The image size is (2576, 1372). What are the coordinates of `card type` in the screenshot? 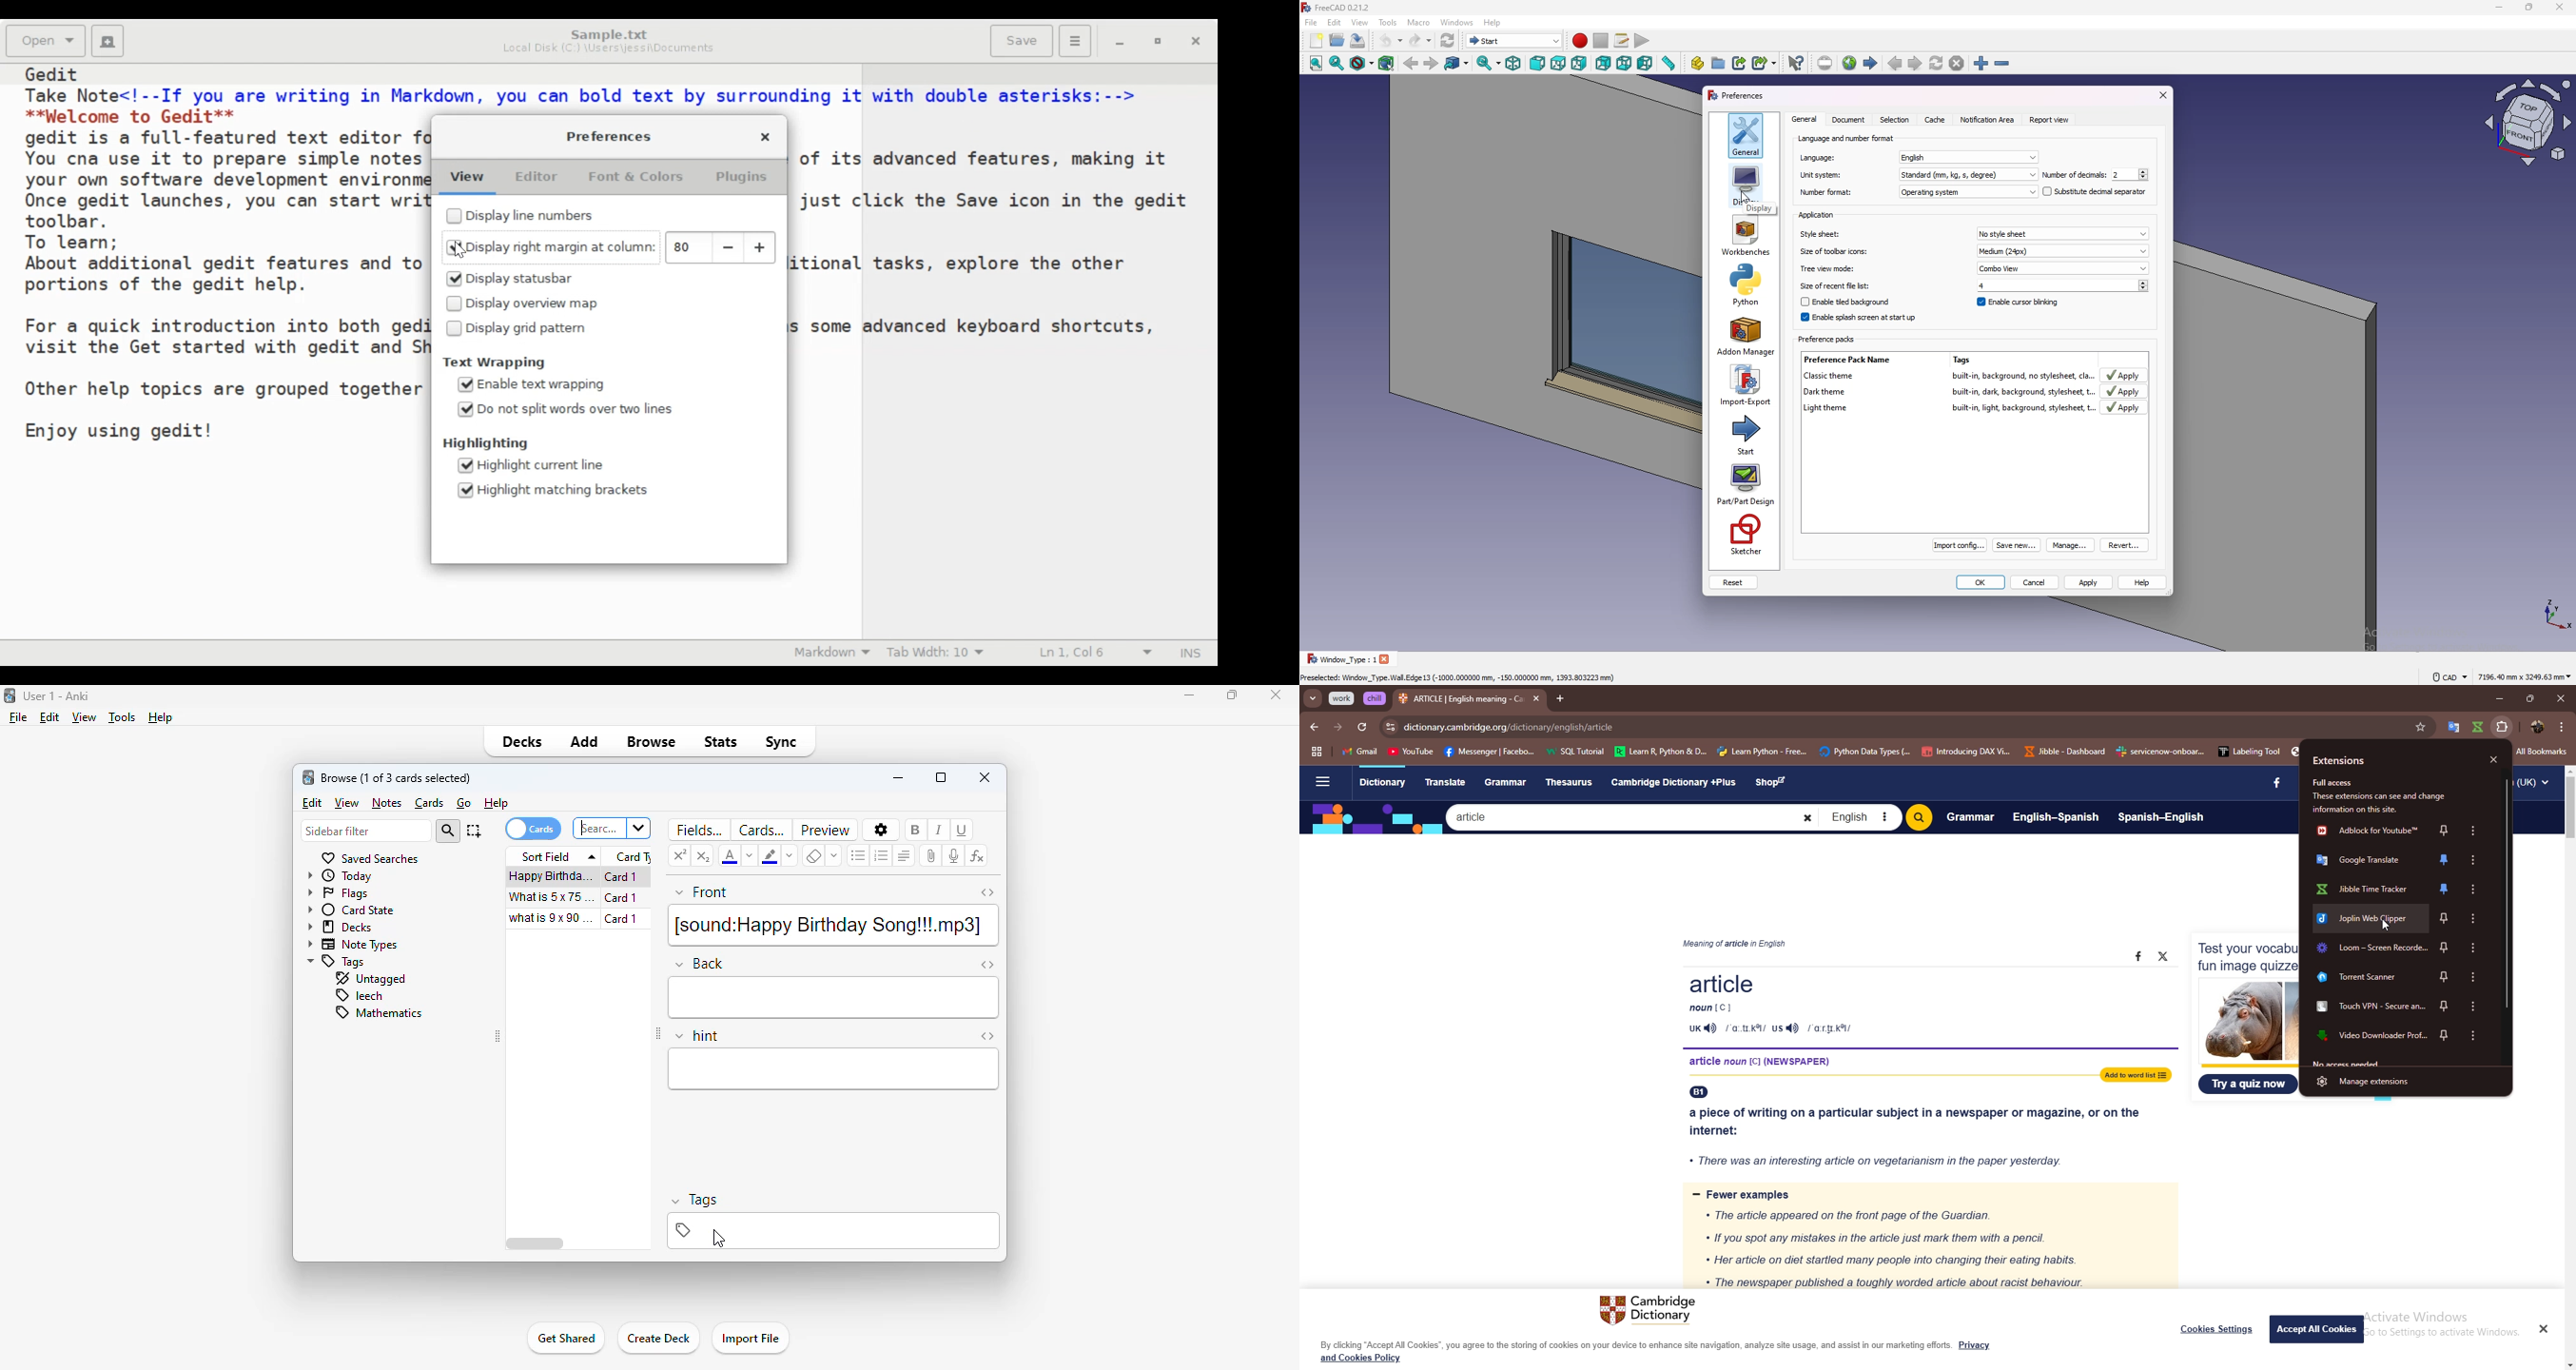 It's located at (631, 857).